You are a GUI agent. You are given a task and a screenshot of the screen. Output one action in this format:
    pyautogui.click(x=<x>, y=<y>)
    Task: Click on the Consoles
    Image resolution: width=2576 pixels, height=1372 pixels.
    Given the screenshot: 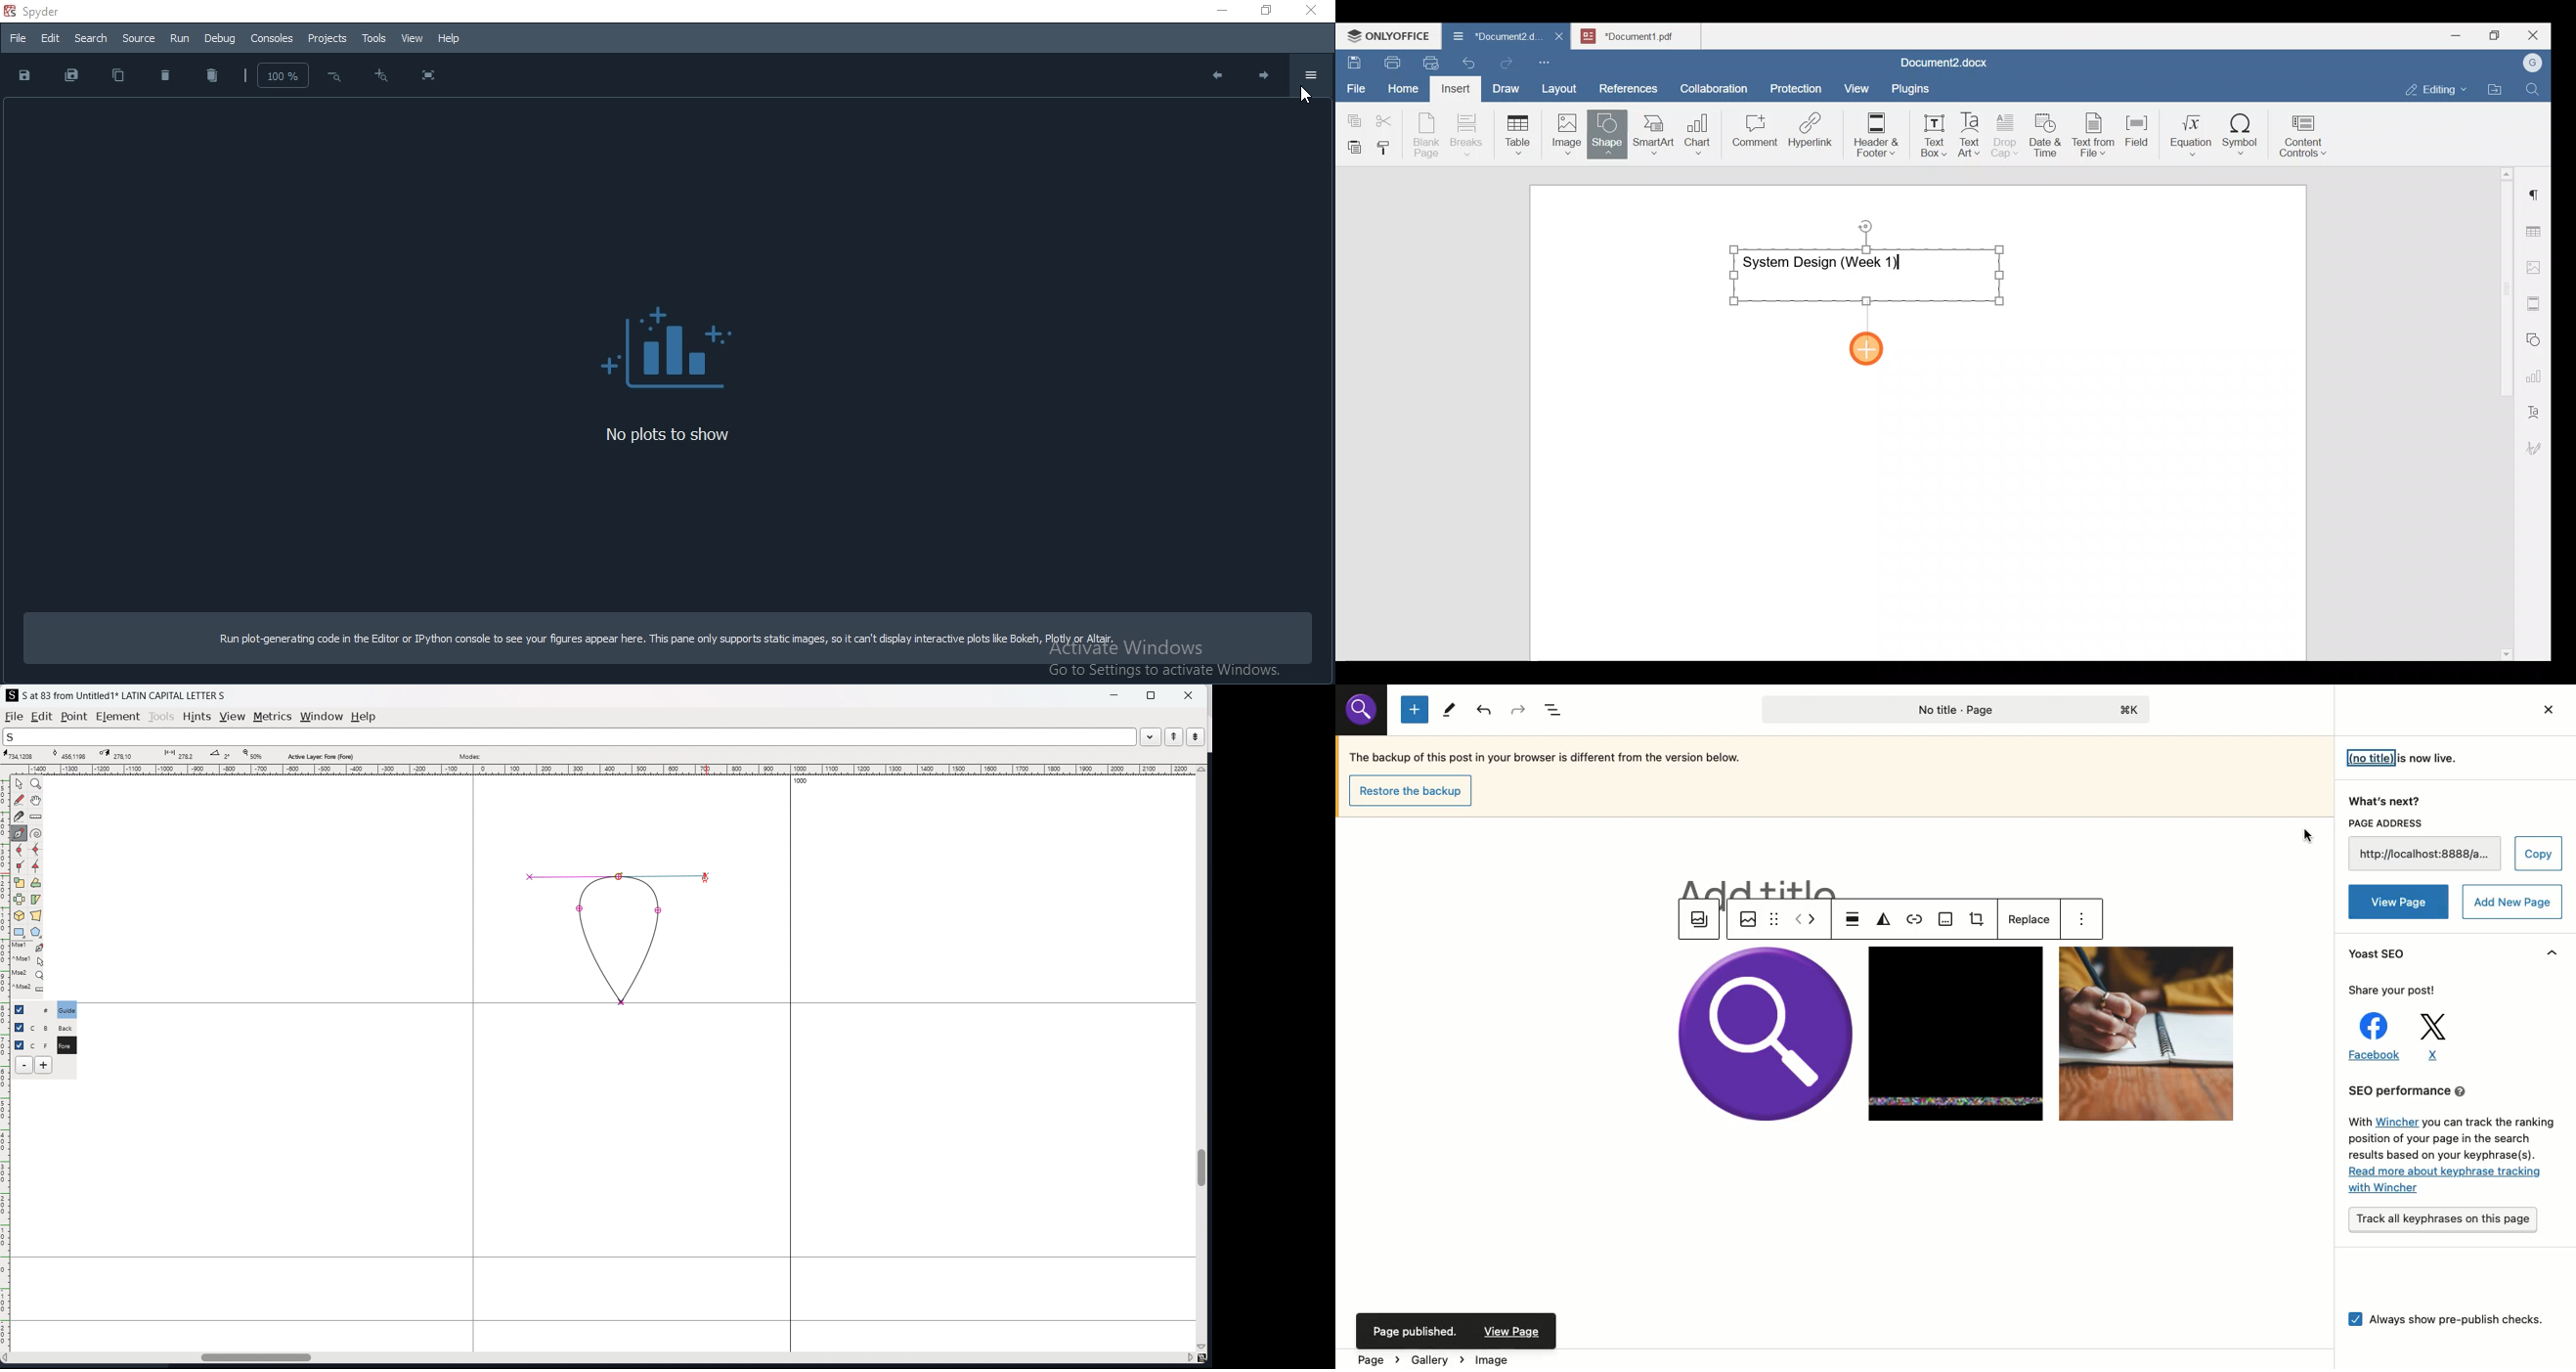 What is the action you would take?
    pyautogui.click(x=272, y=39)
    